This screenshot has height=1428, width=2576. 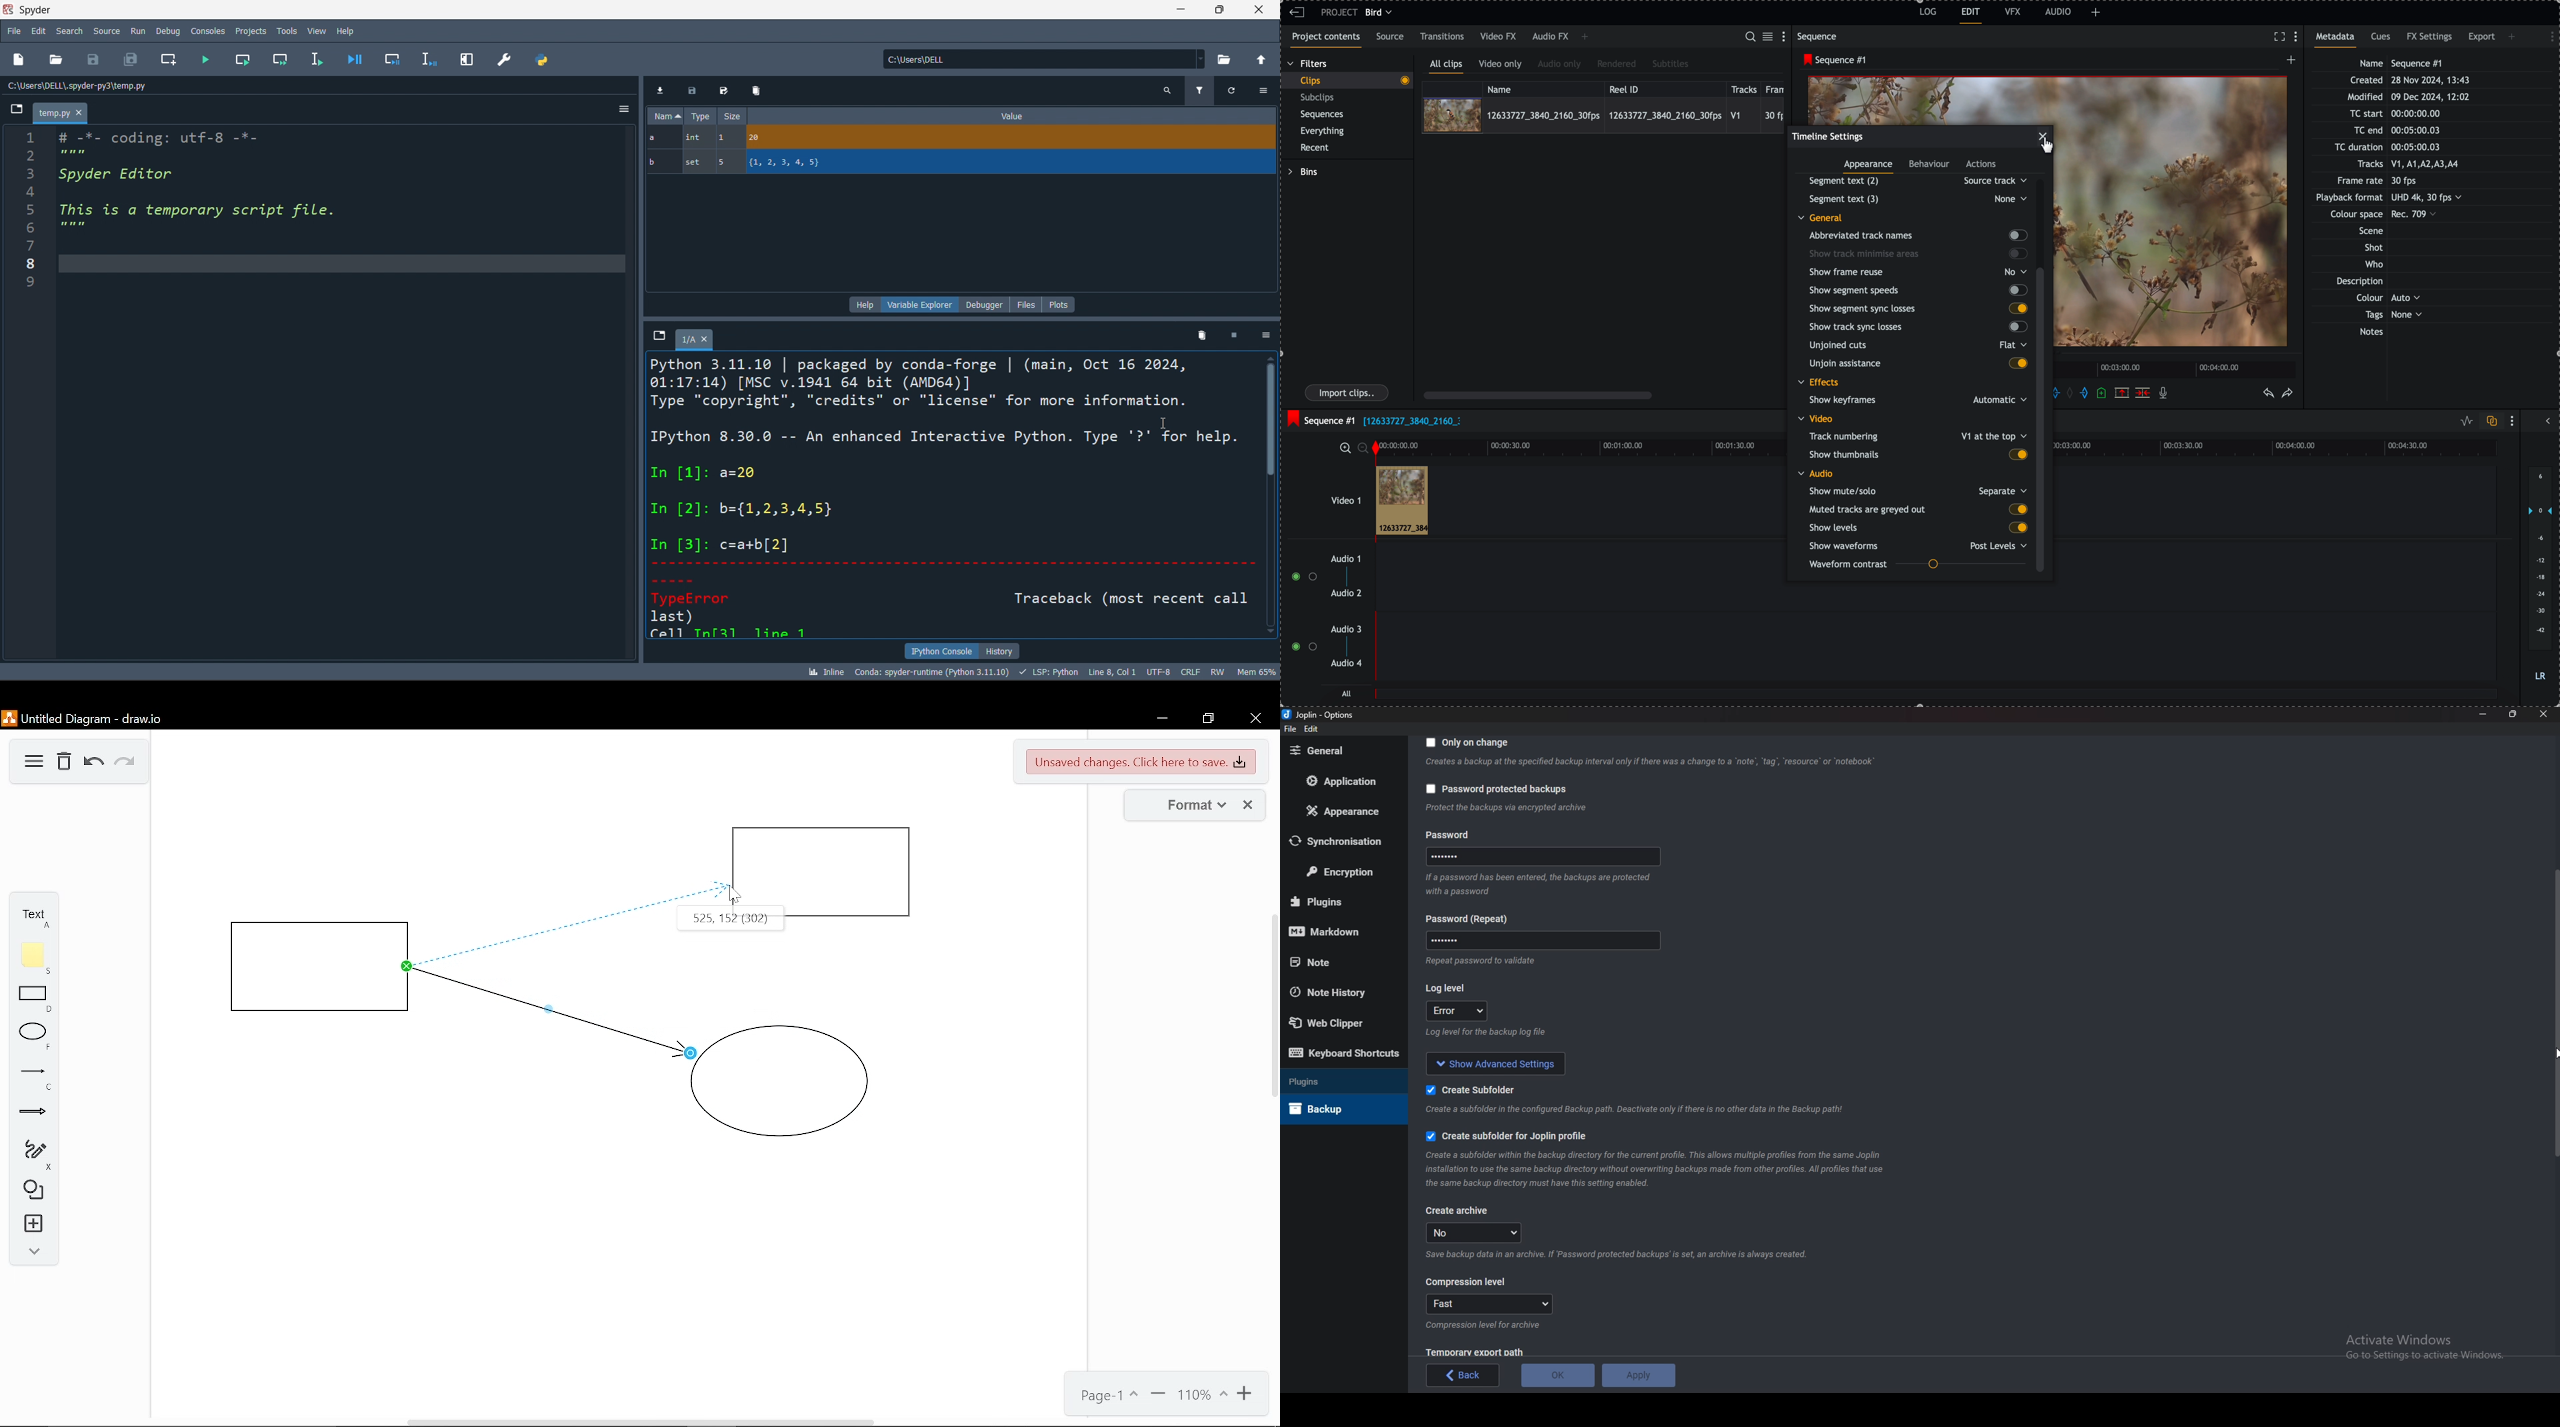 I want to click on reel ID, so click(x=1664, y=88).